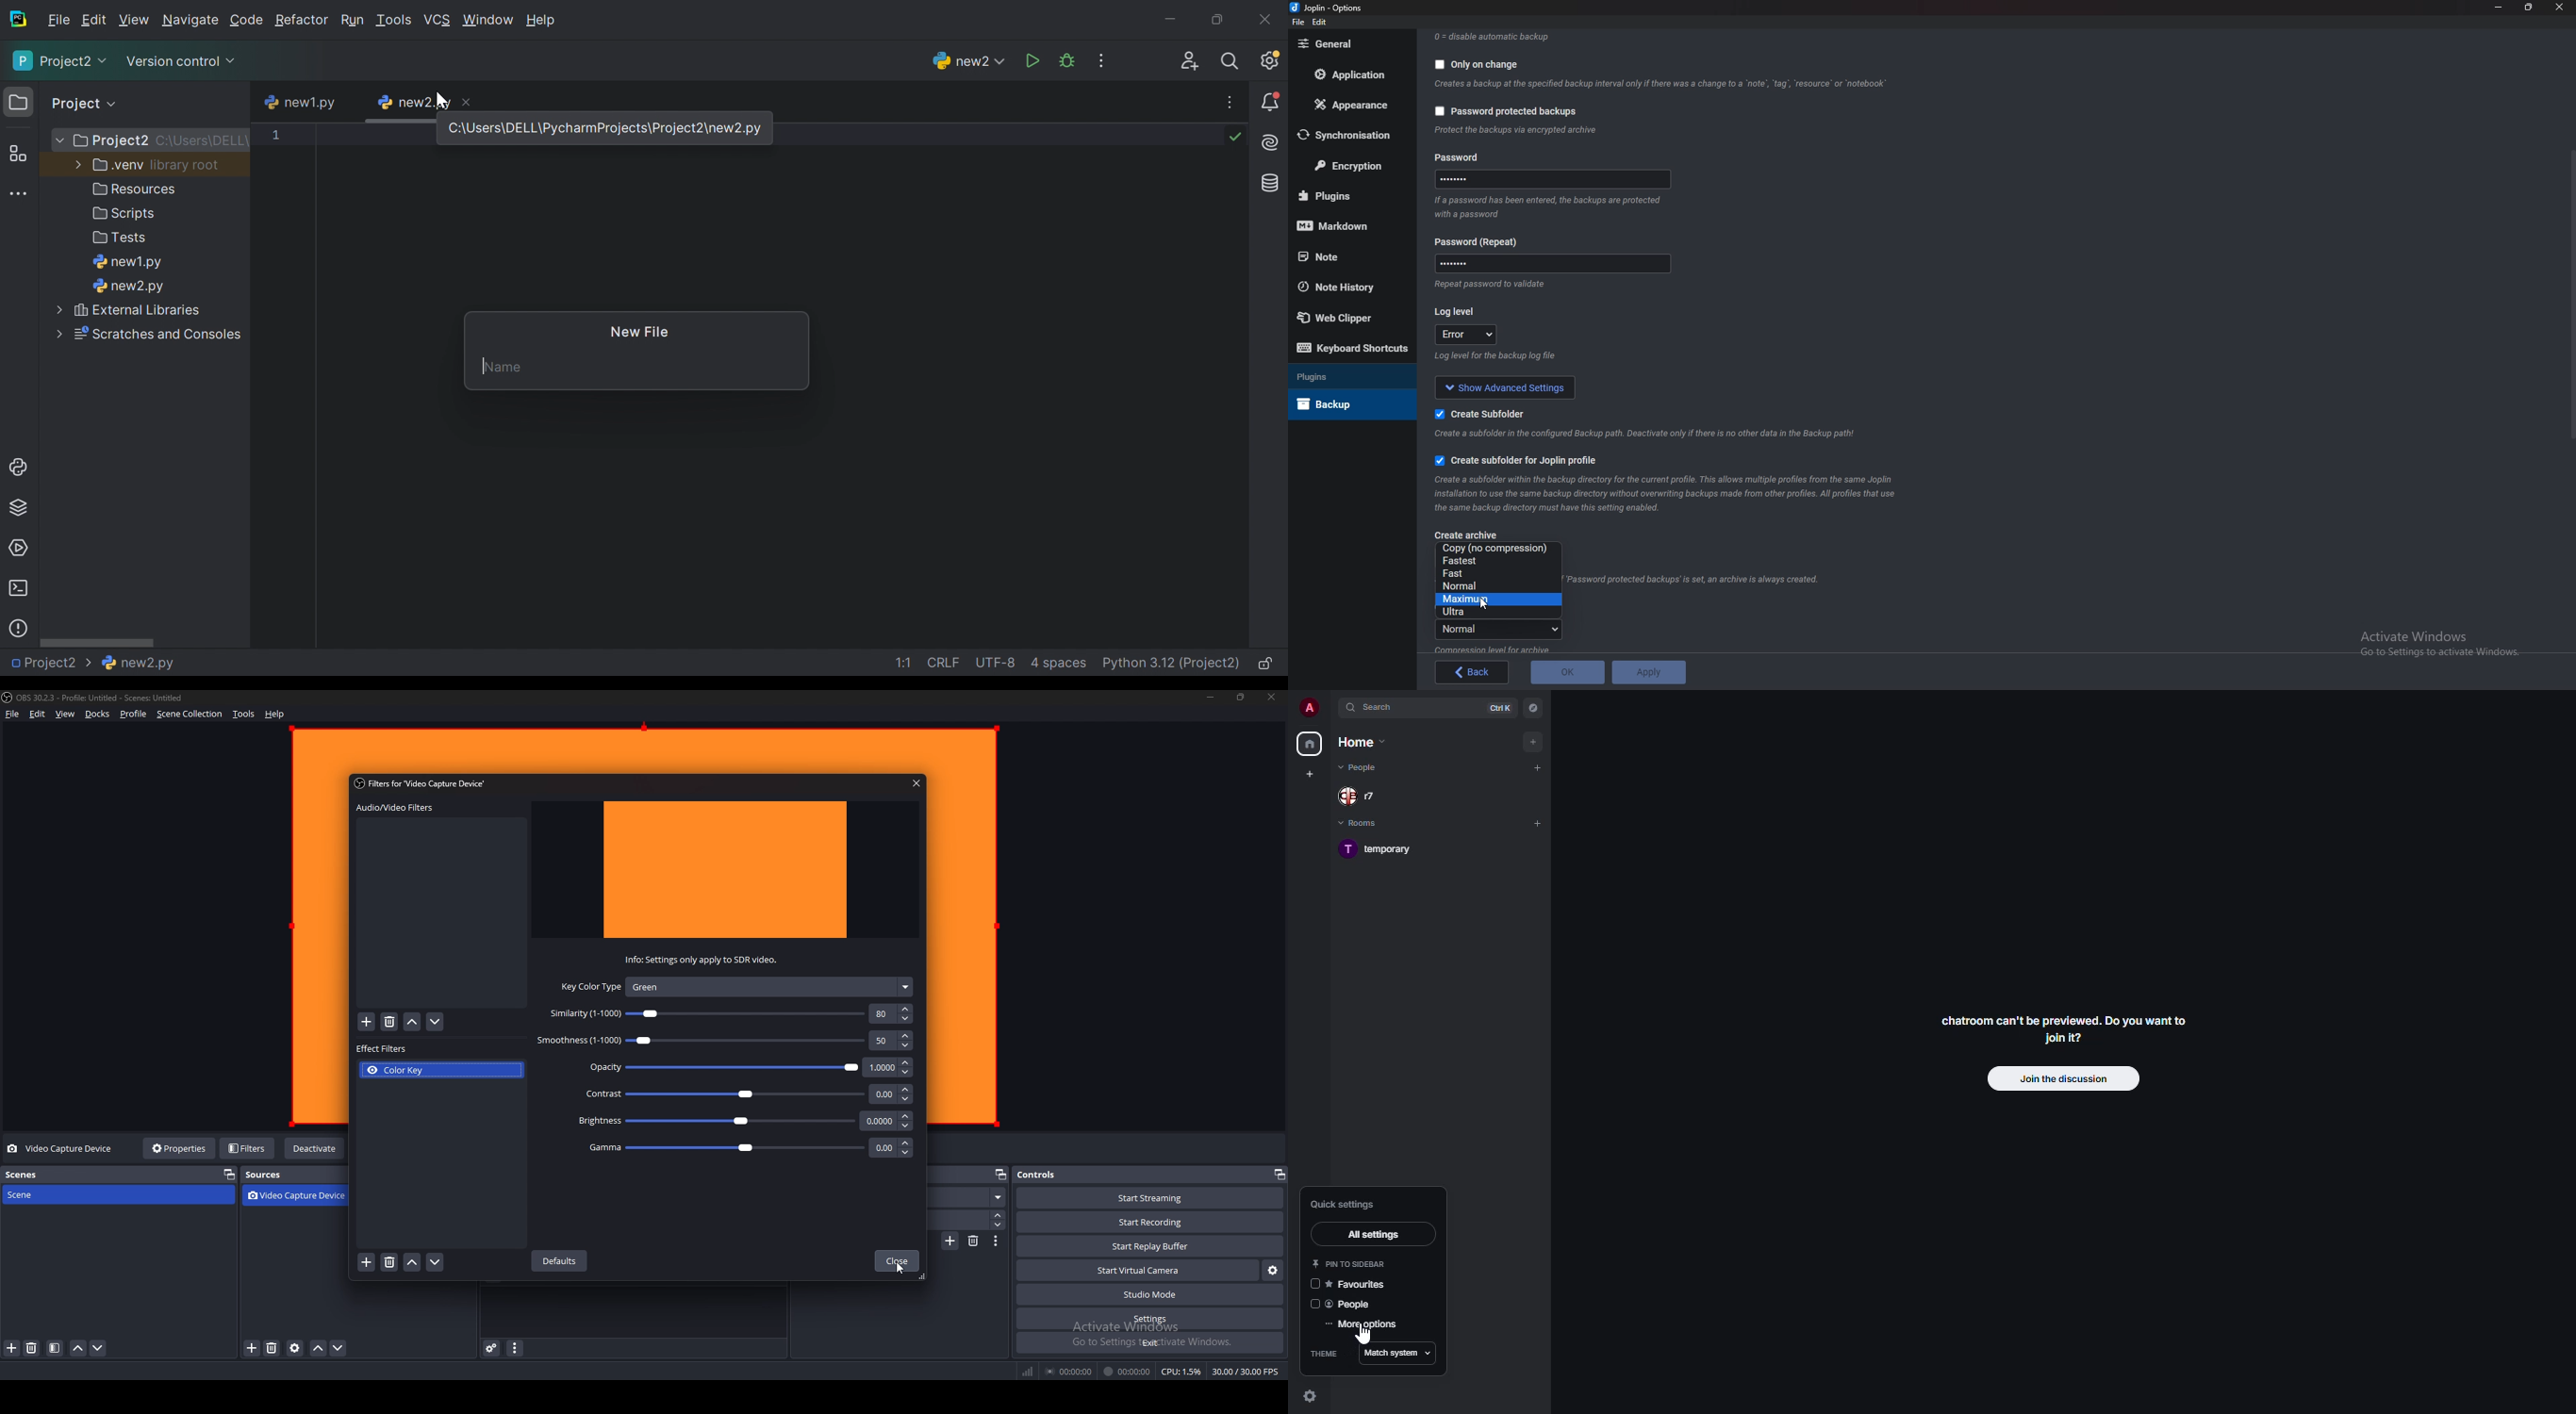 The width and height of the screenshot is (2576, 1428). Describe the element at coordinates (561, 1262) in the screenshot. I see `defaults` at that location.